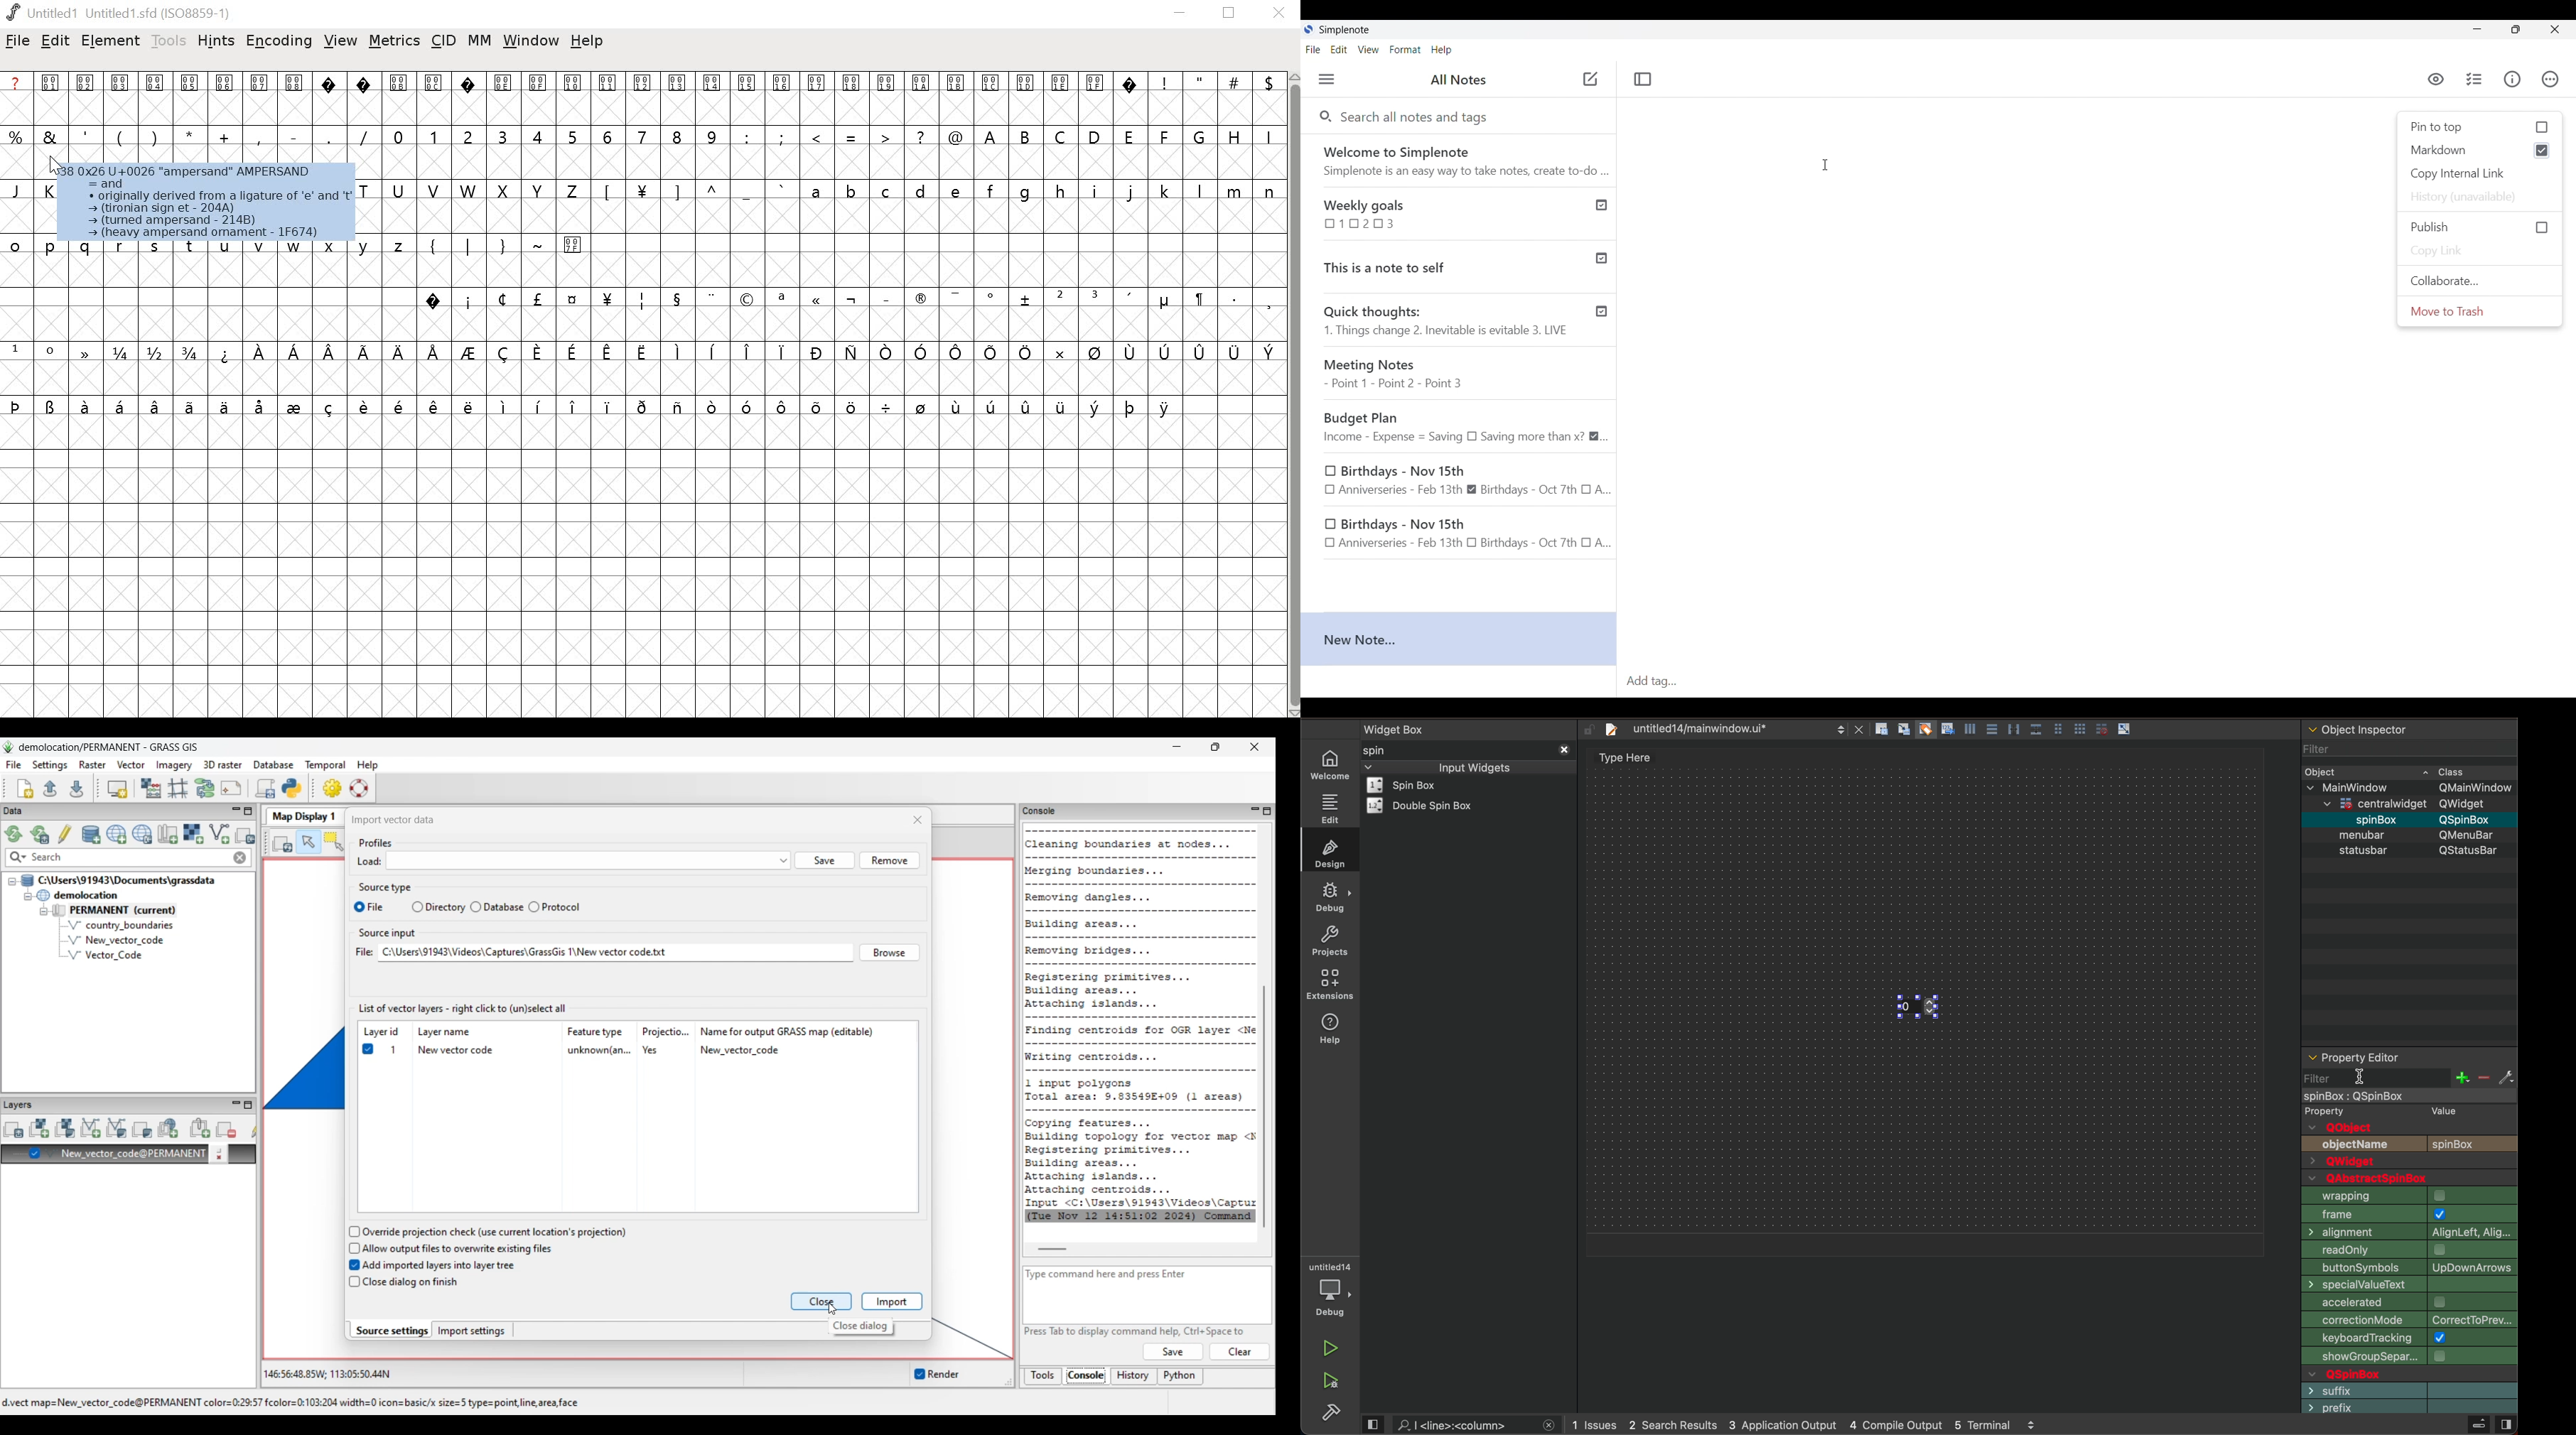  What do you see at coordinates (1131, 99) in the screenshot?
I see `?` at bounding box center [1131, 99].